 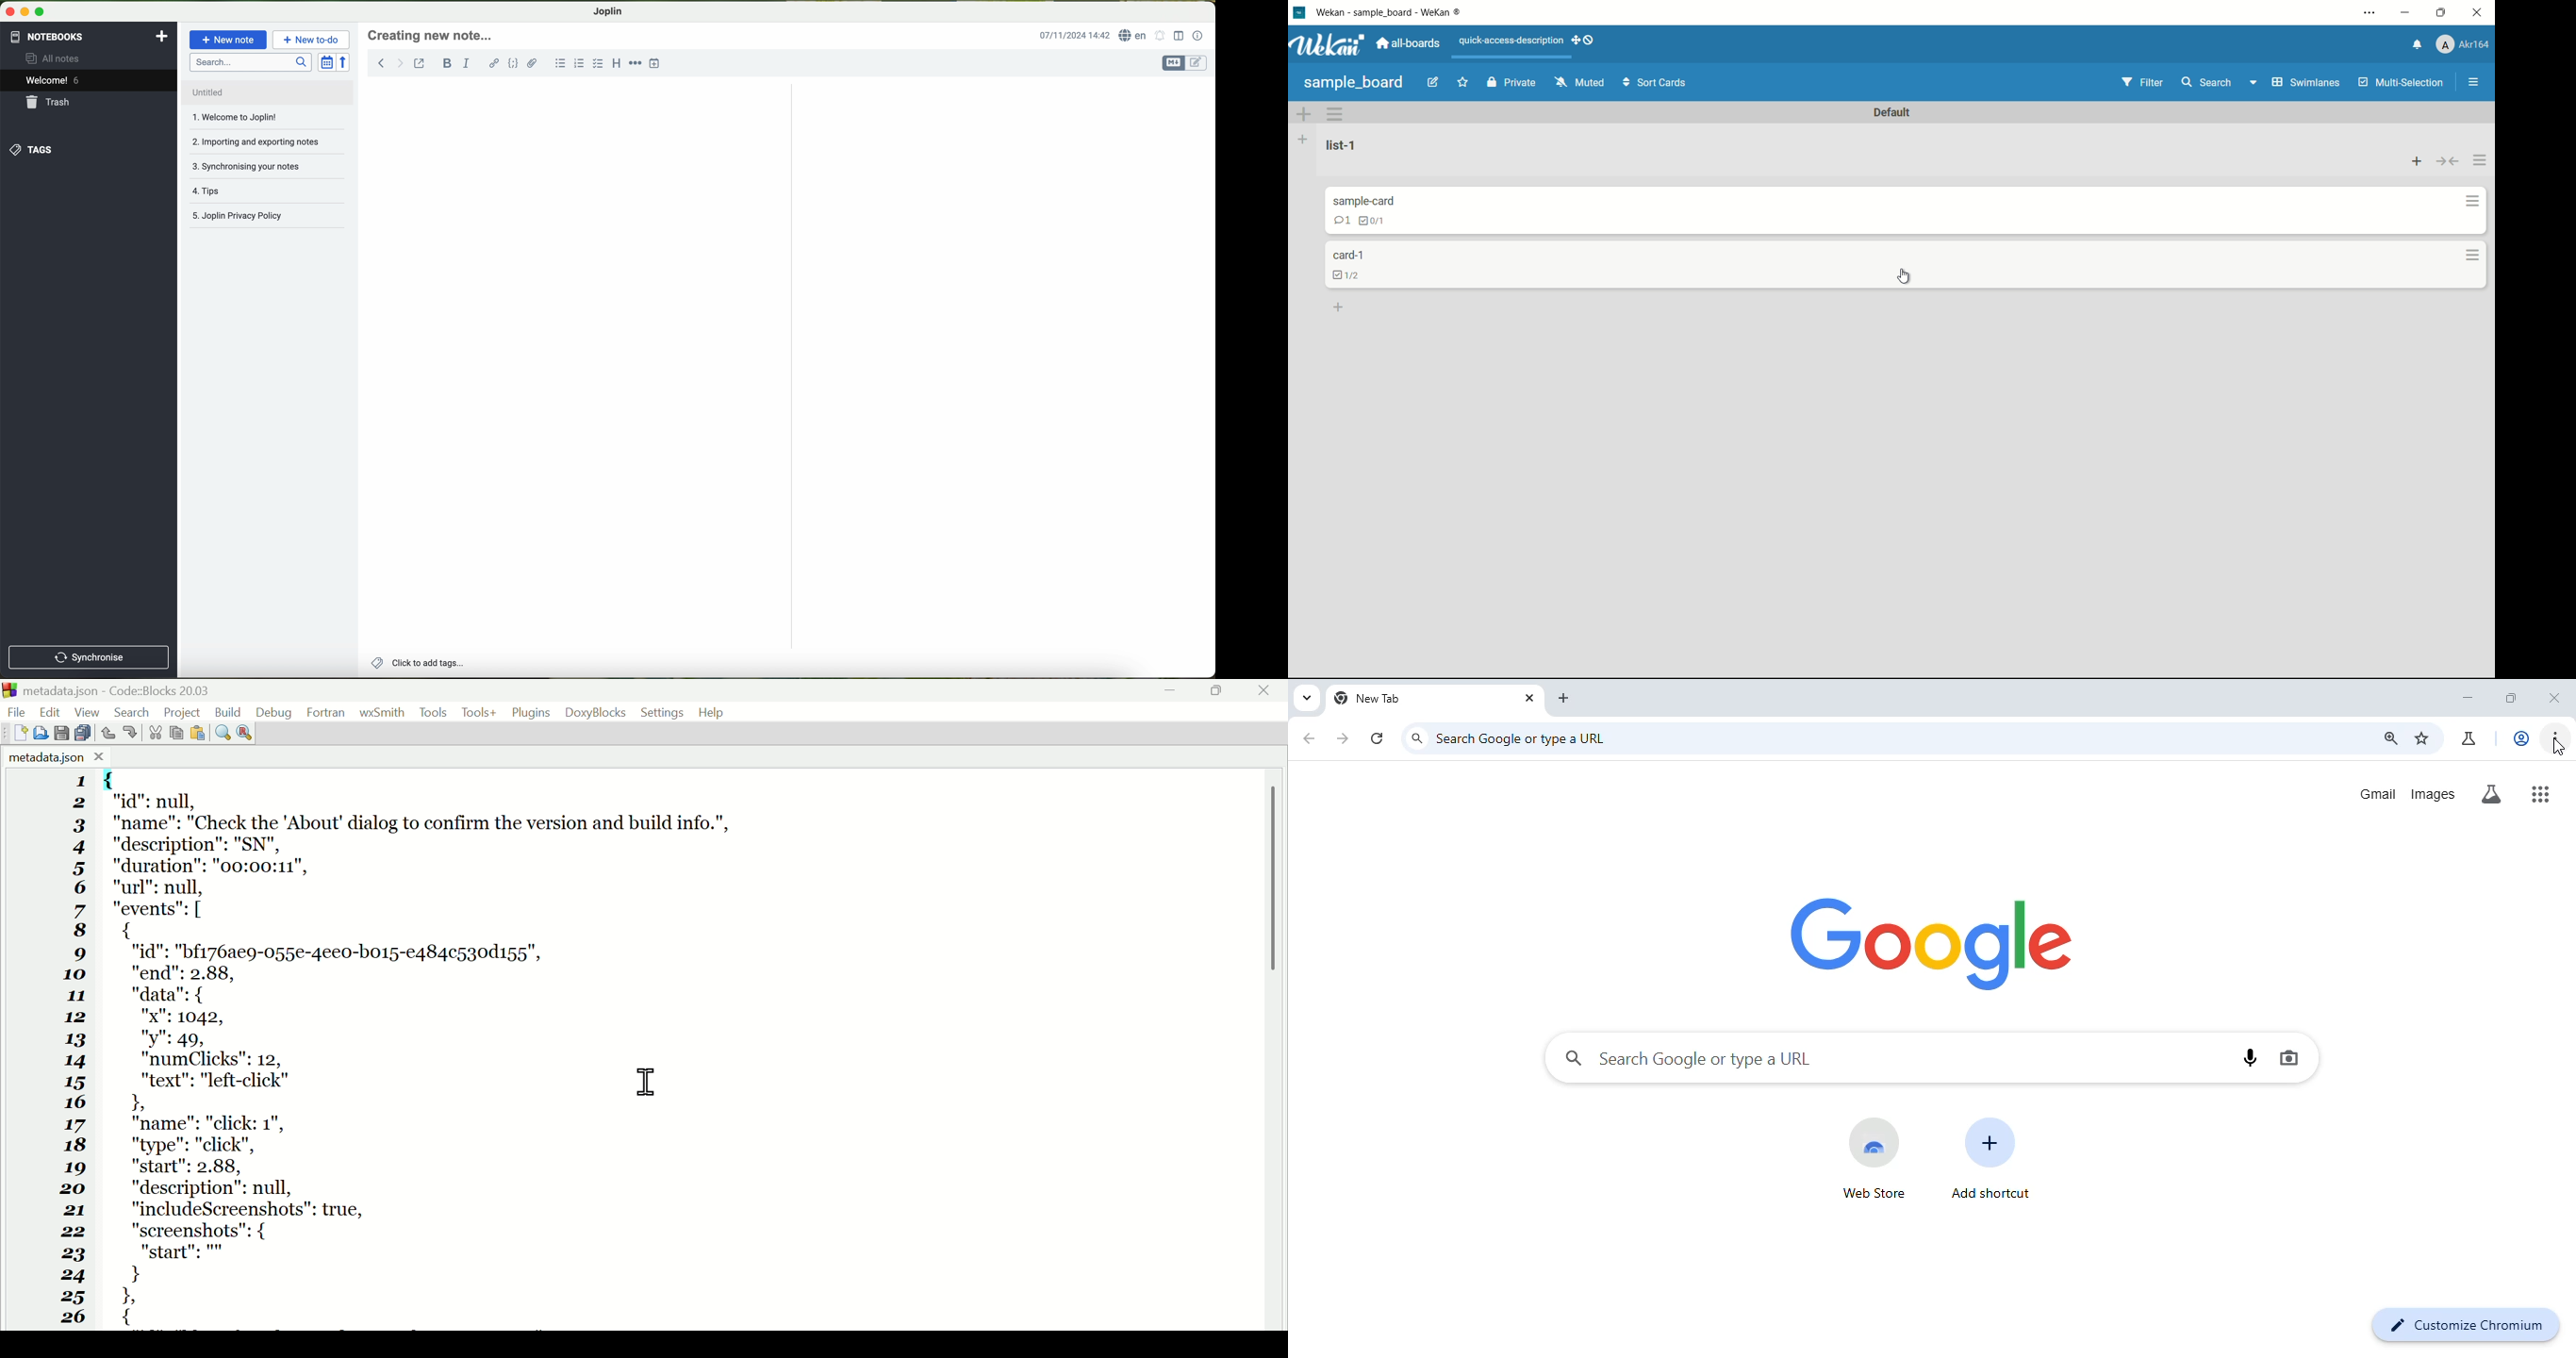 What do you see at coordinates (1307, 697) in the screenshot?
I see `search tabs` at bounding box center [1307, 697].